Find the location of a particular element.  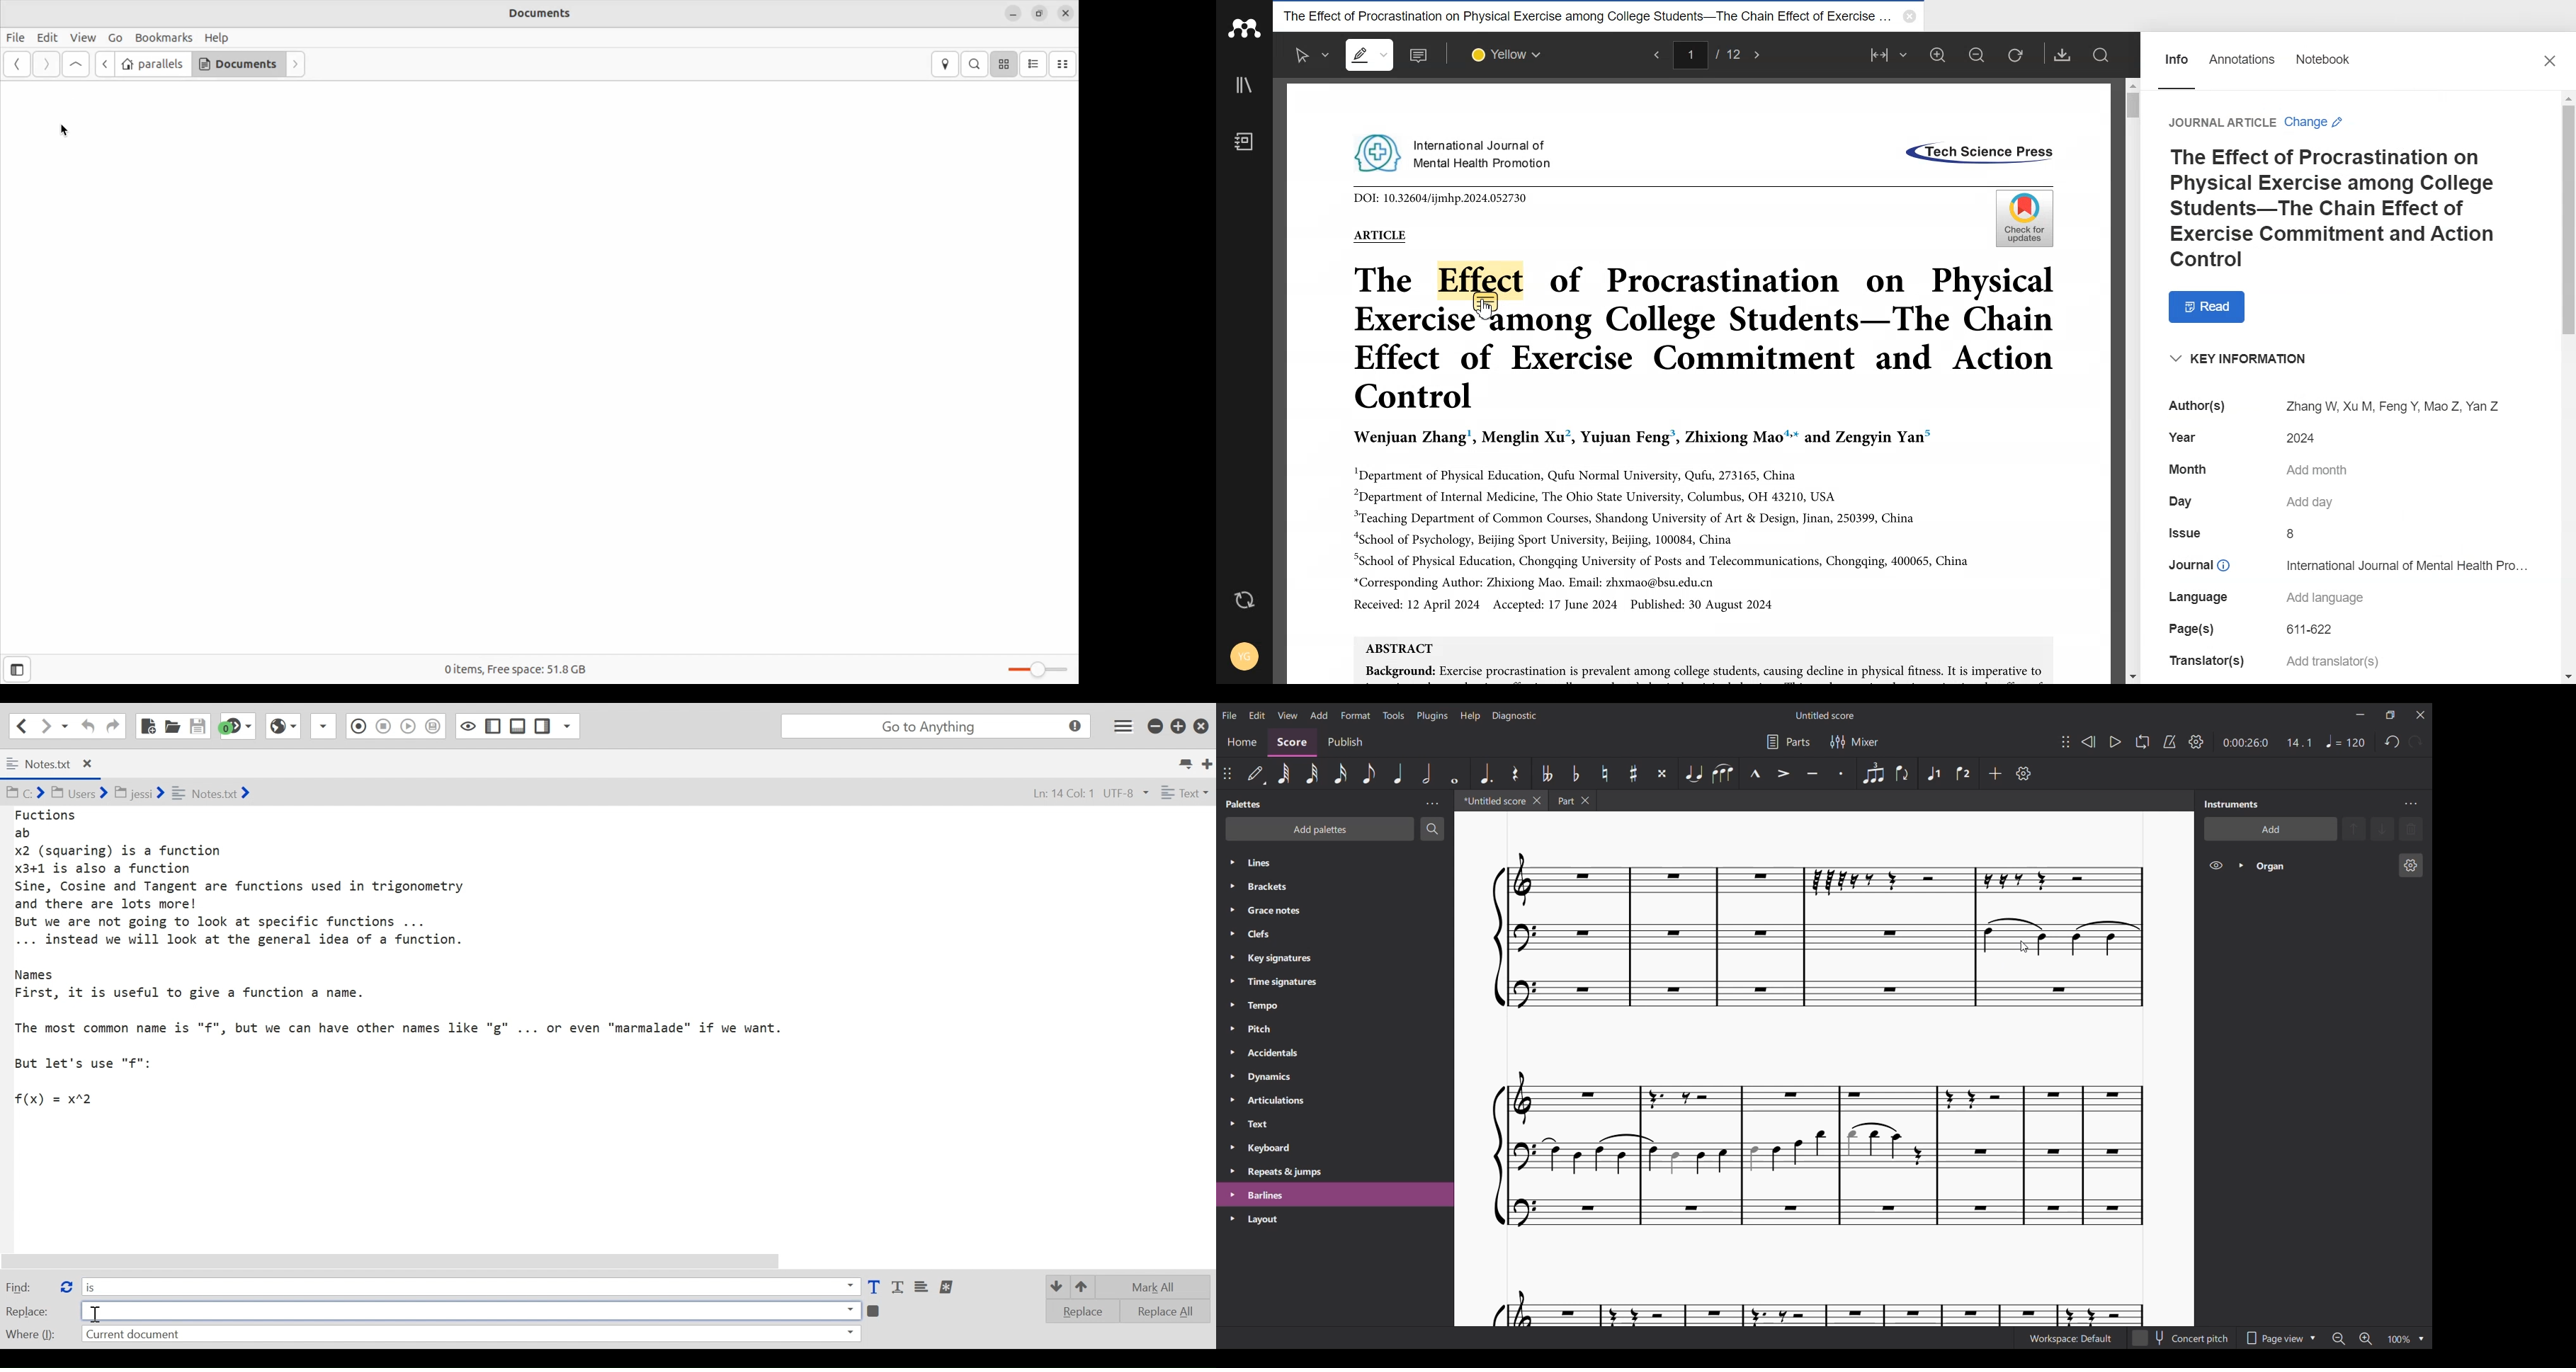

Staccato  is located at coordinates (1842, 774).